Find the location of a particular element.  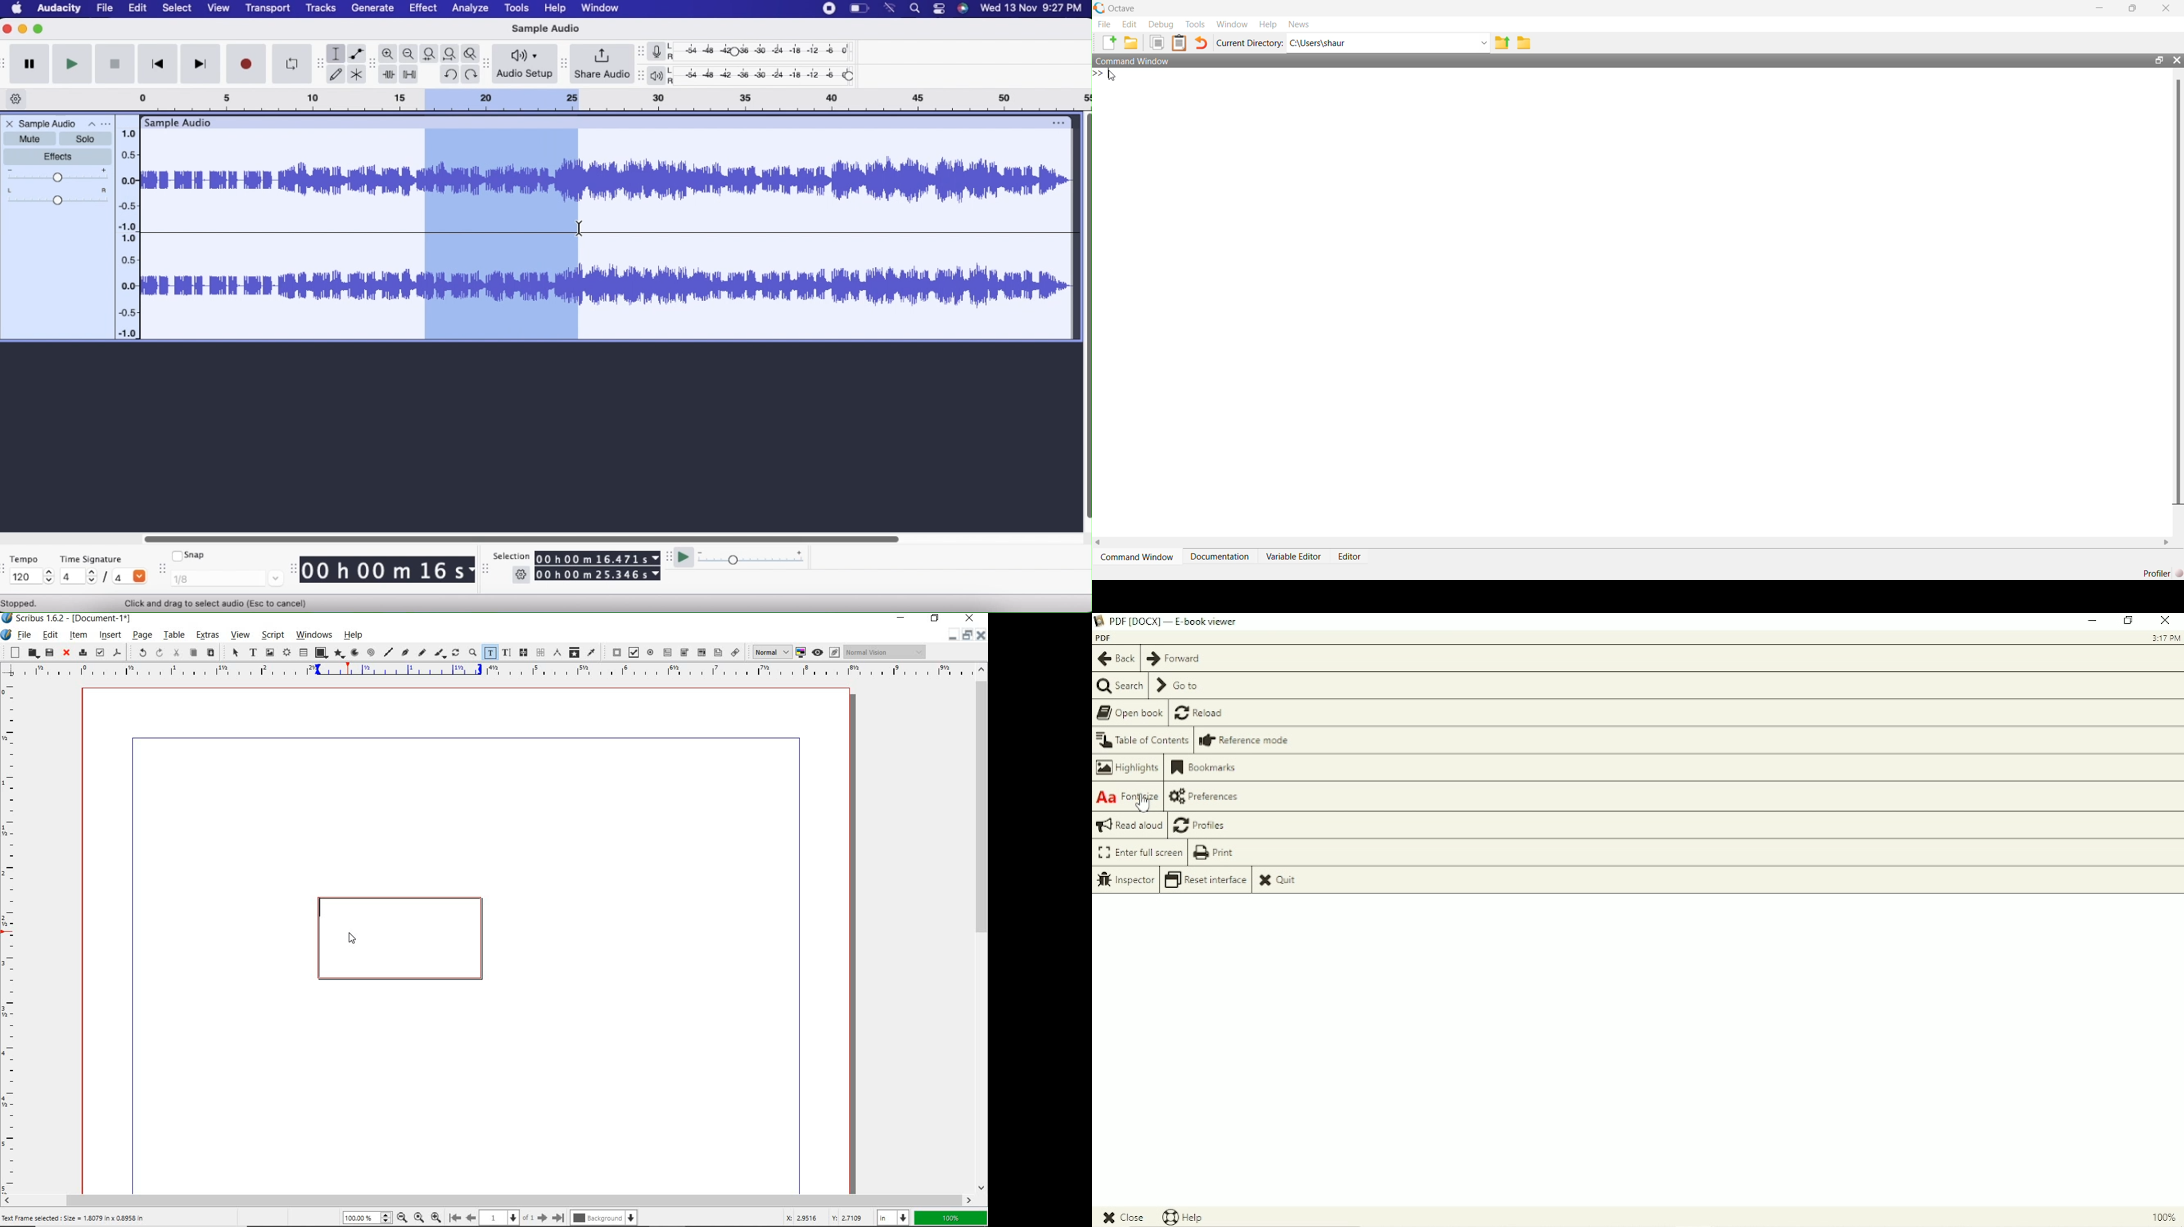

Highlights is located at coordinates (1127, 768).